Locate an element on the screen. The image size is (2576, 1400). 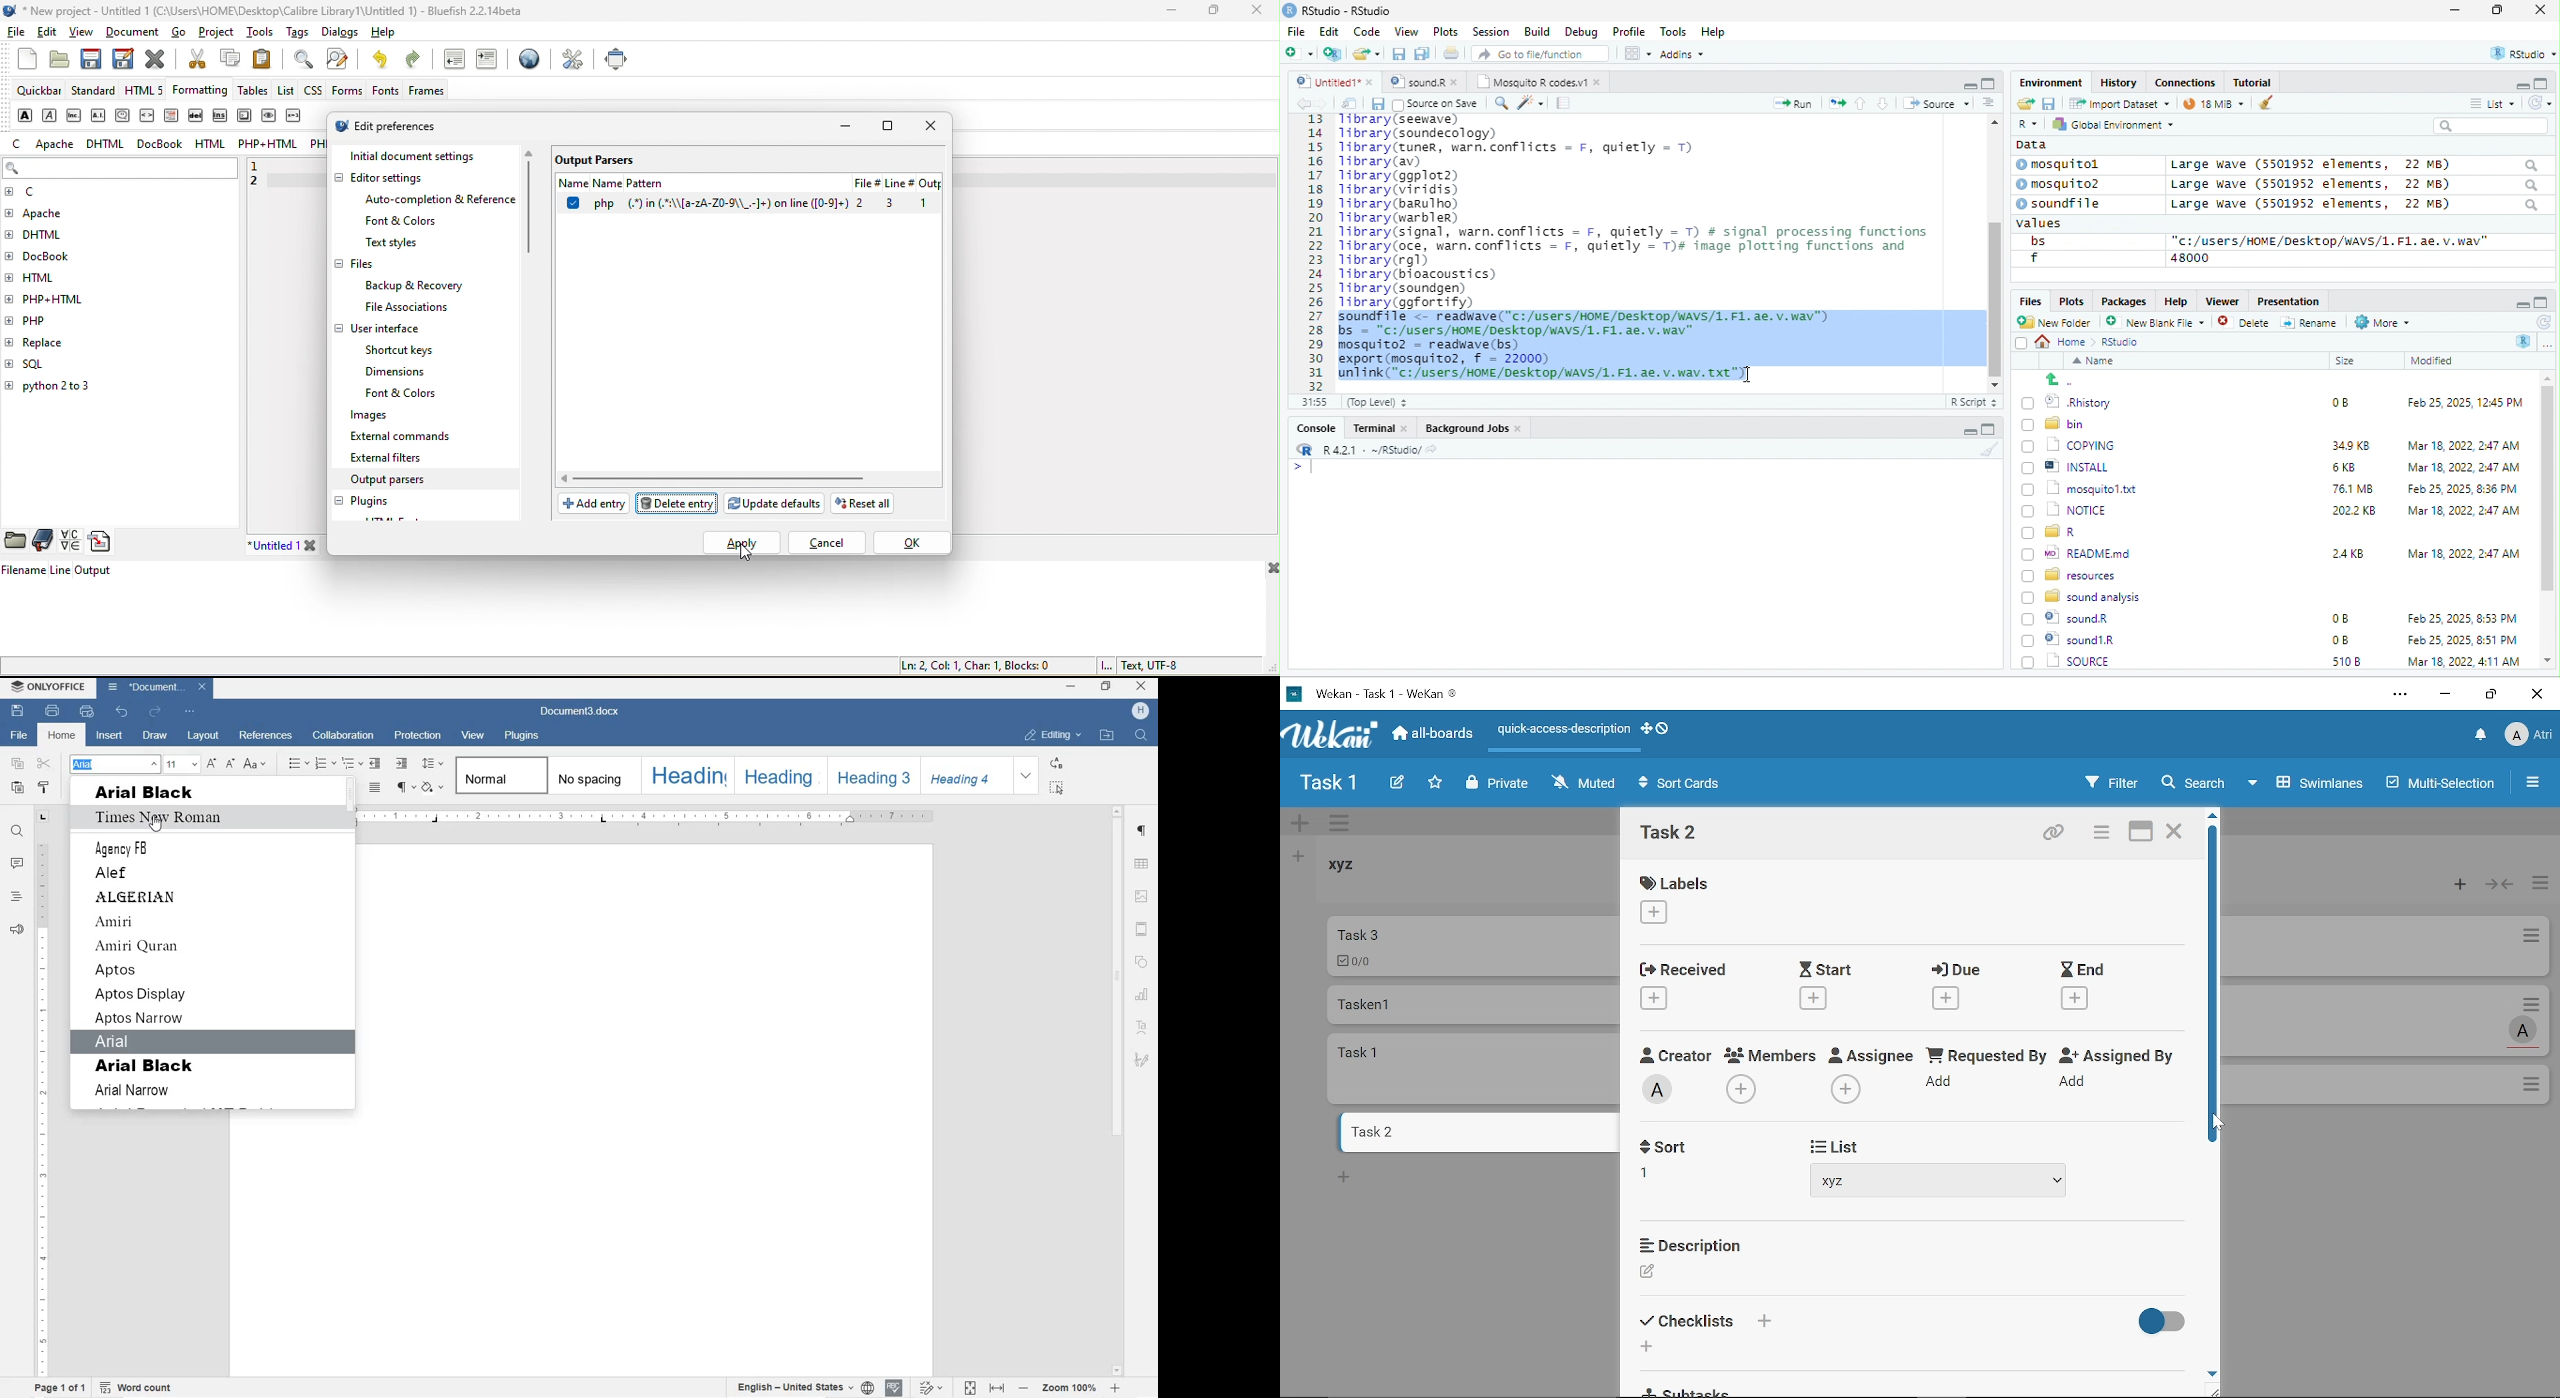
values is located at coordinates (2049, 224).